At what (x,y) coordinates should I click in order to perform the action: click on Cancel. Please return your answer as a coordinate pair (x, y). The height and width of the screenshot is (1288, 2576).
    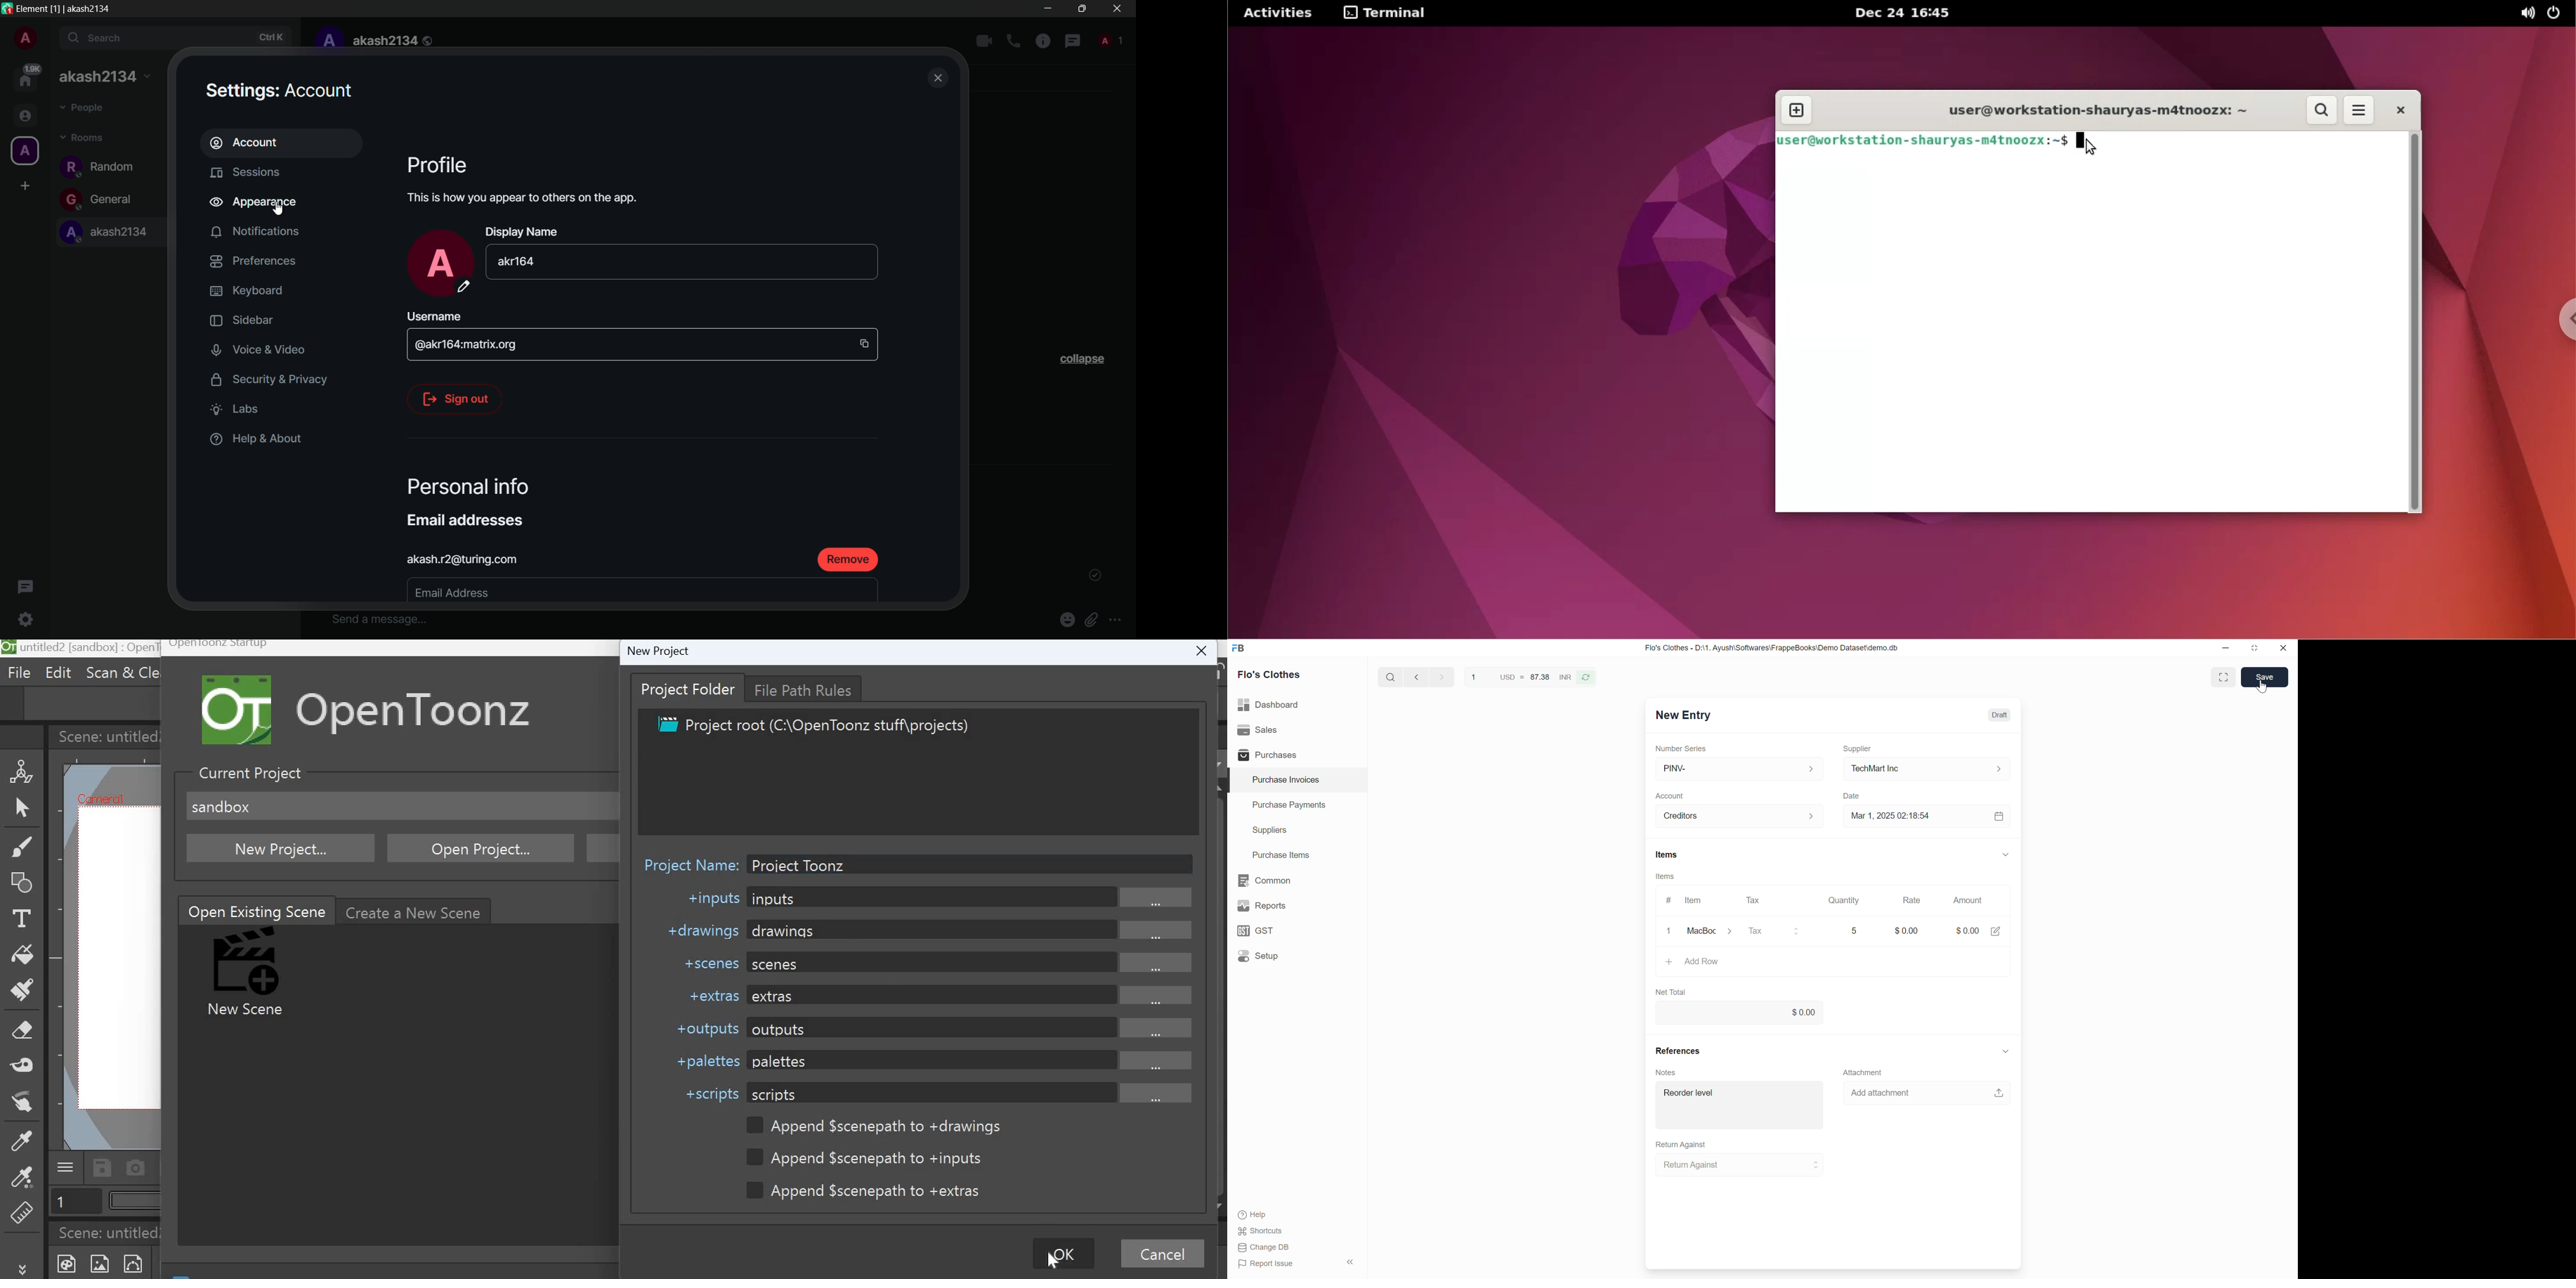
    Looking at the image, I should click on (1167, 1255).